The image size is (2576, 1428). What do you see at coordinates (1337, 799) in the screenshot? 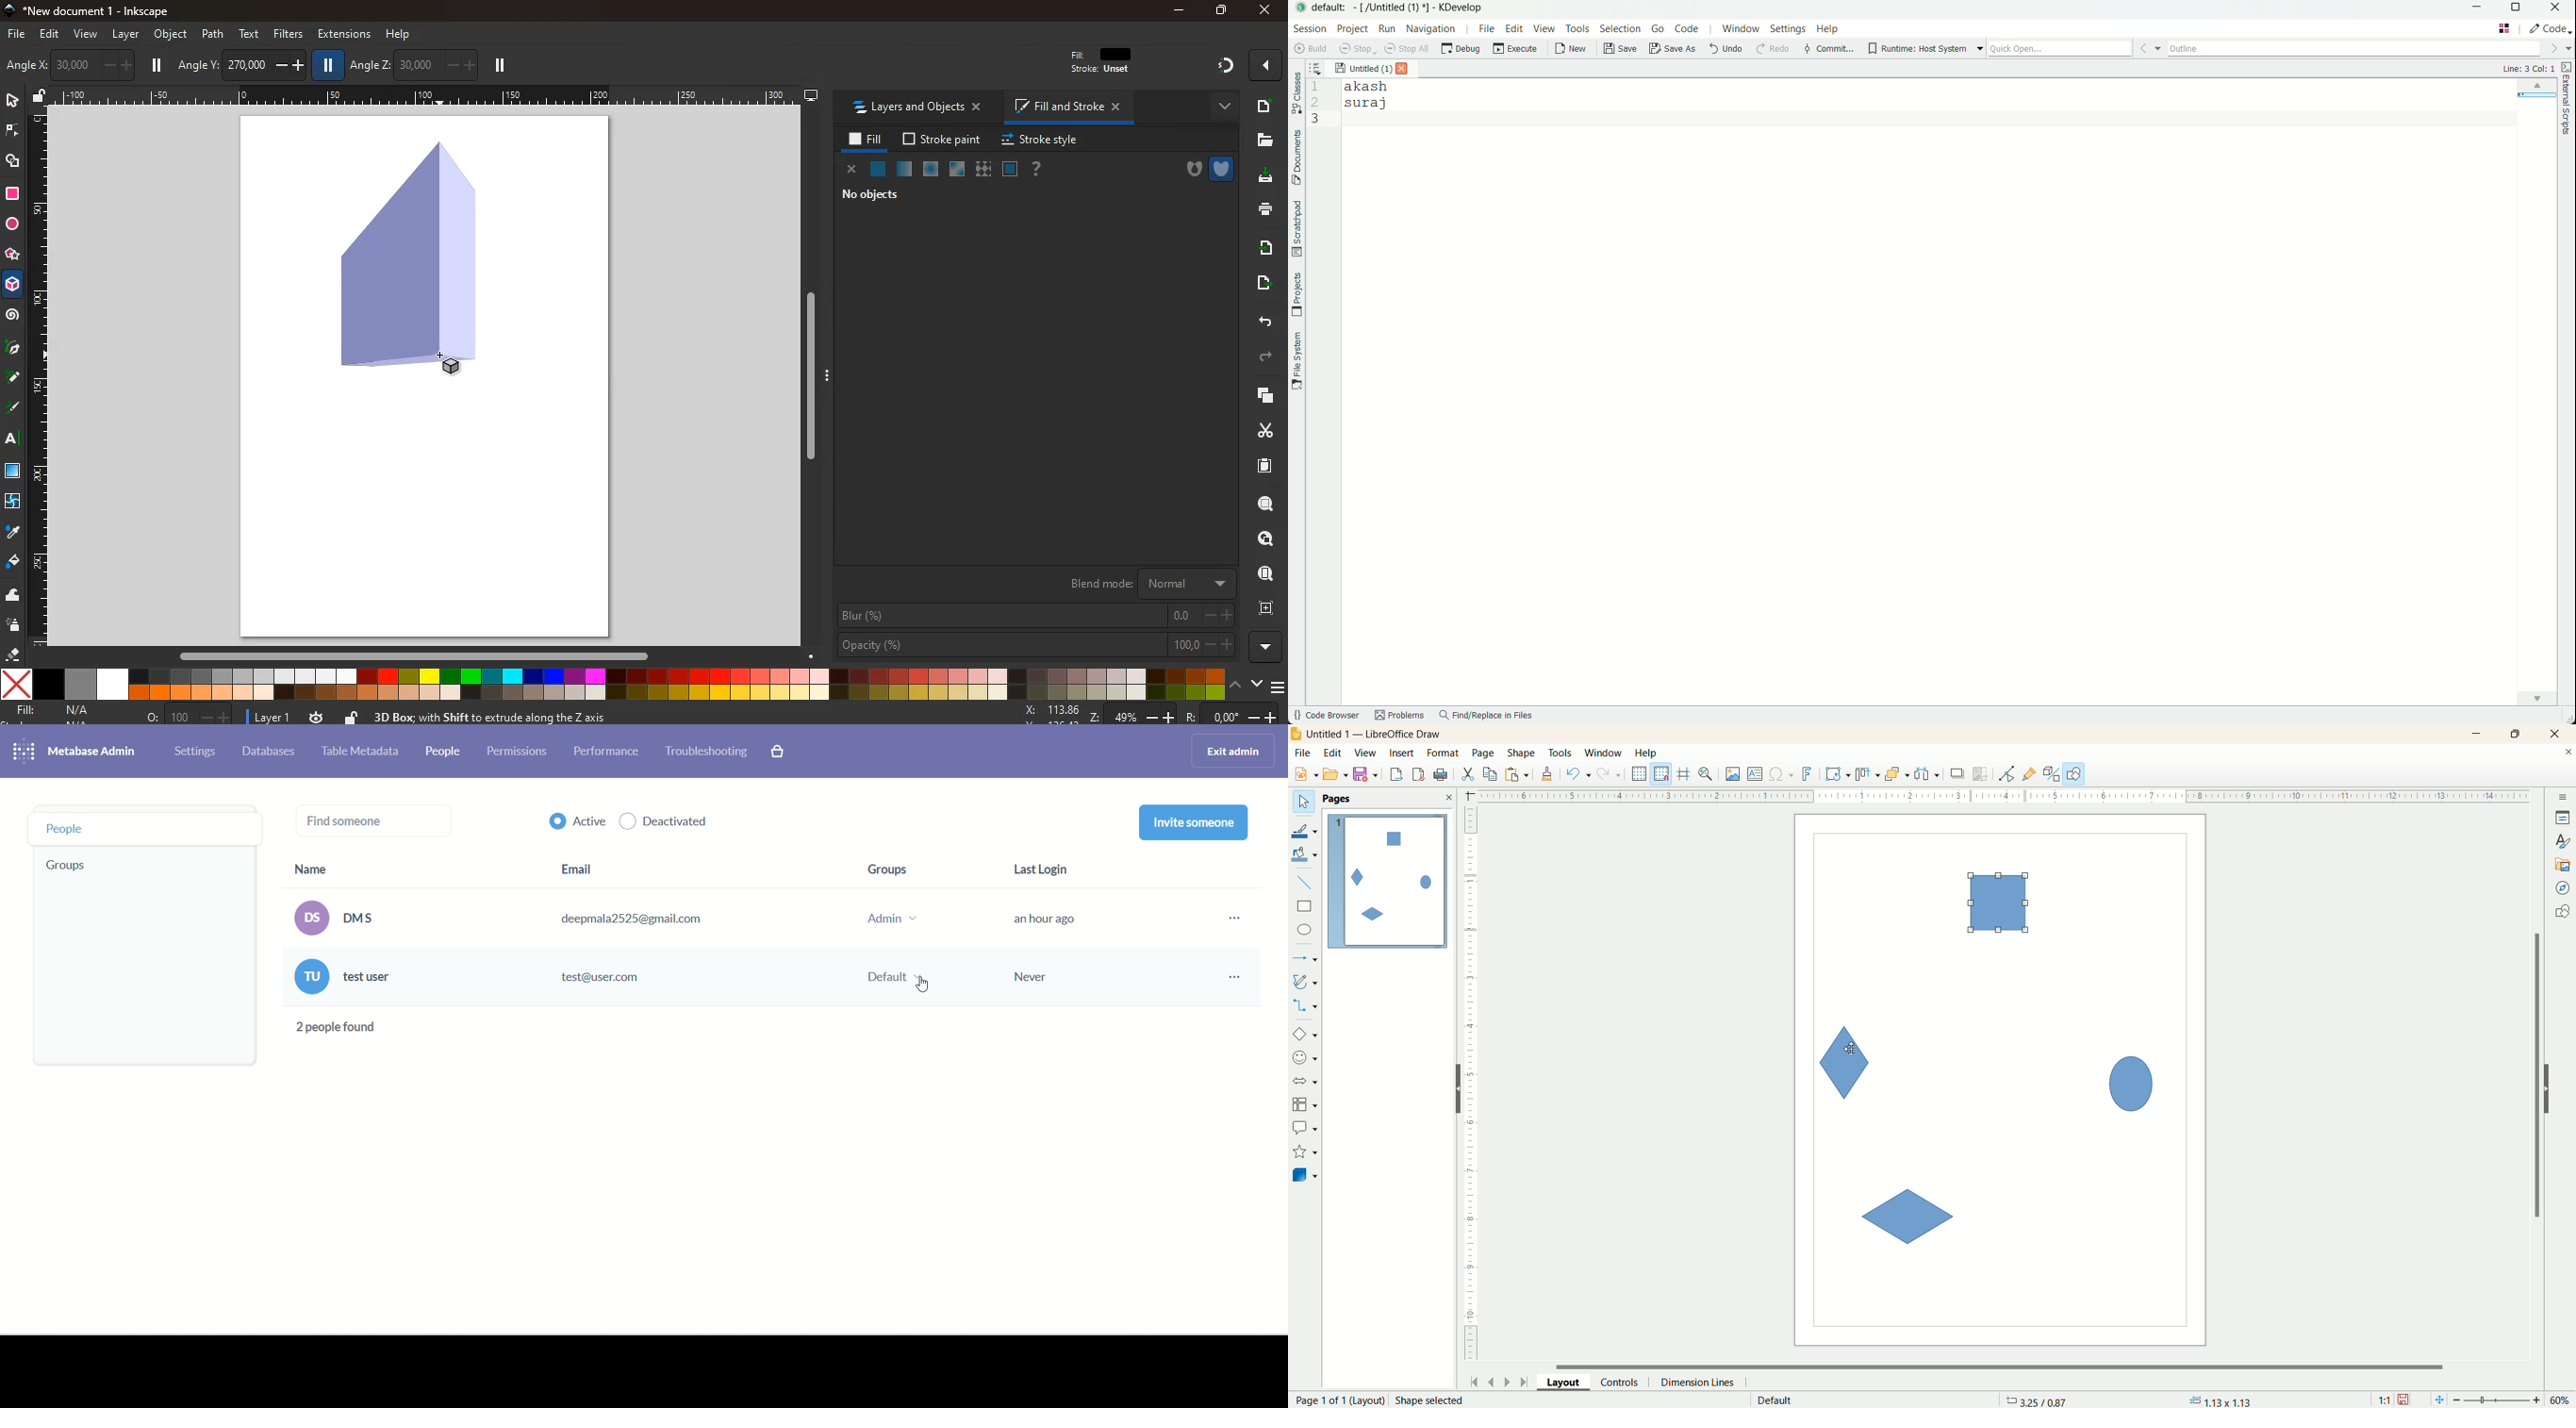
I see `pages` at bounding box center [1337, 799].